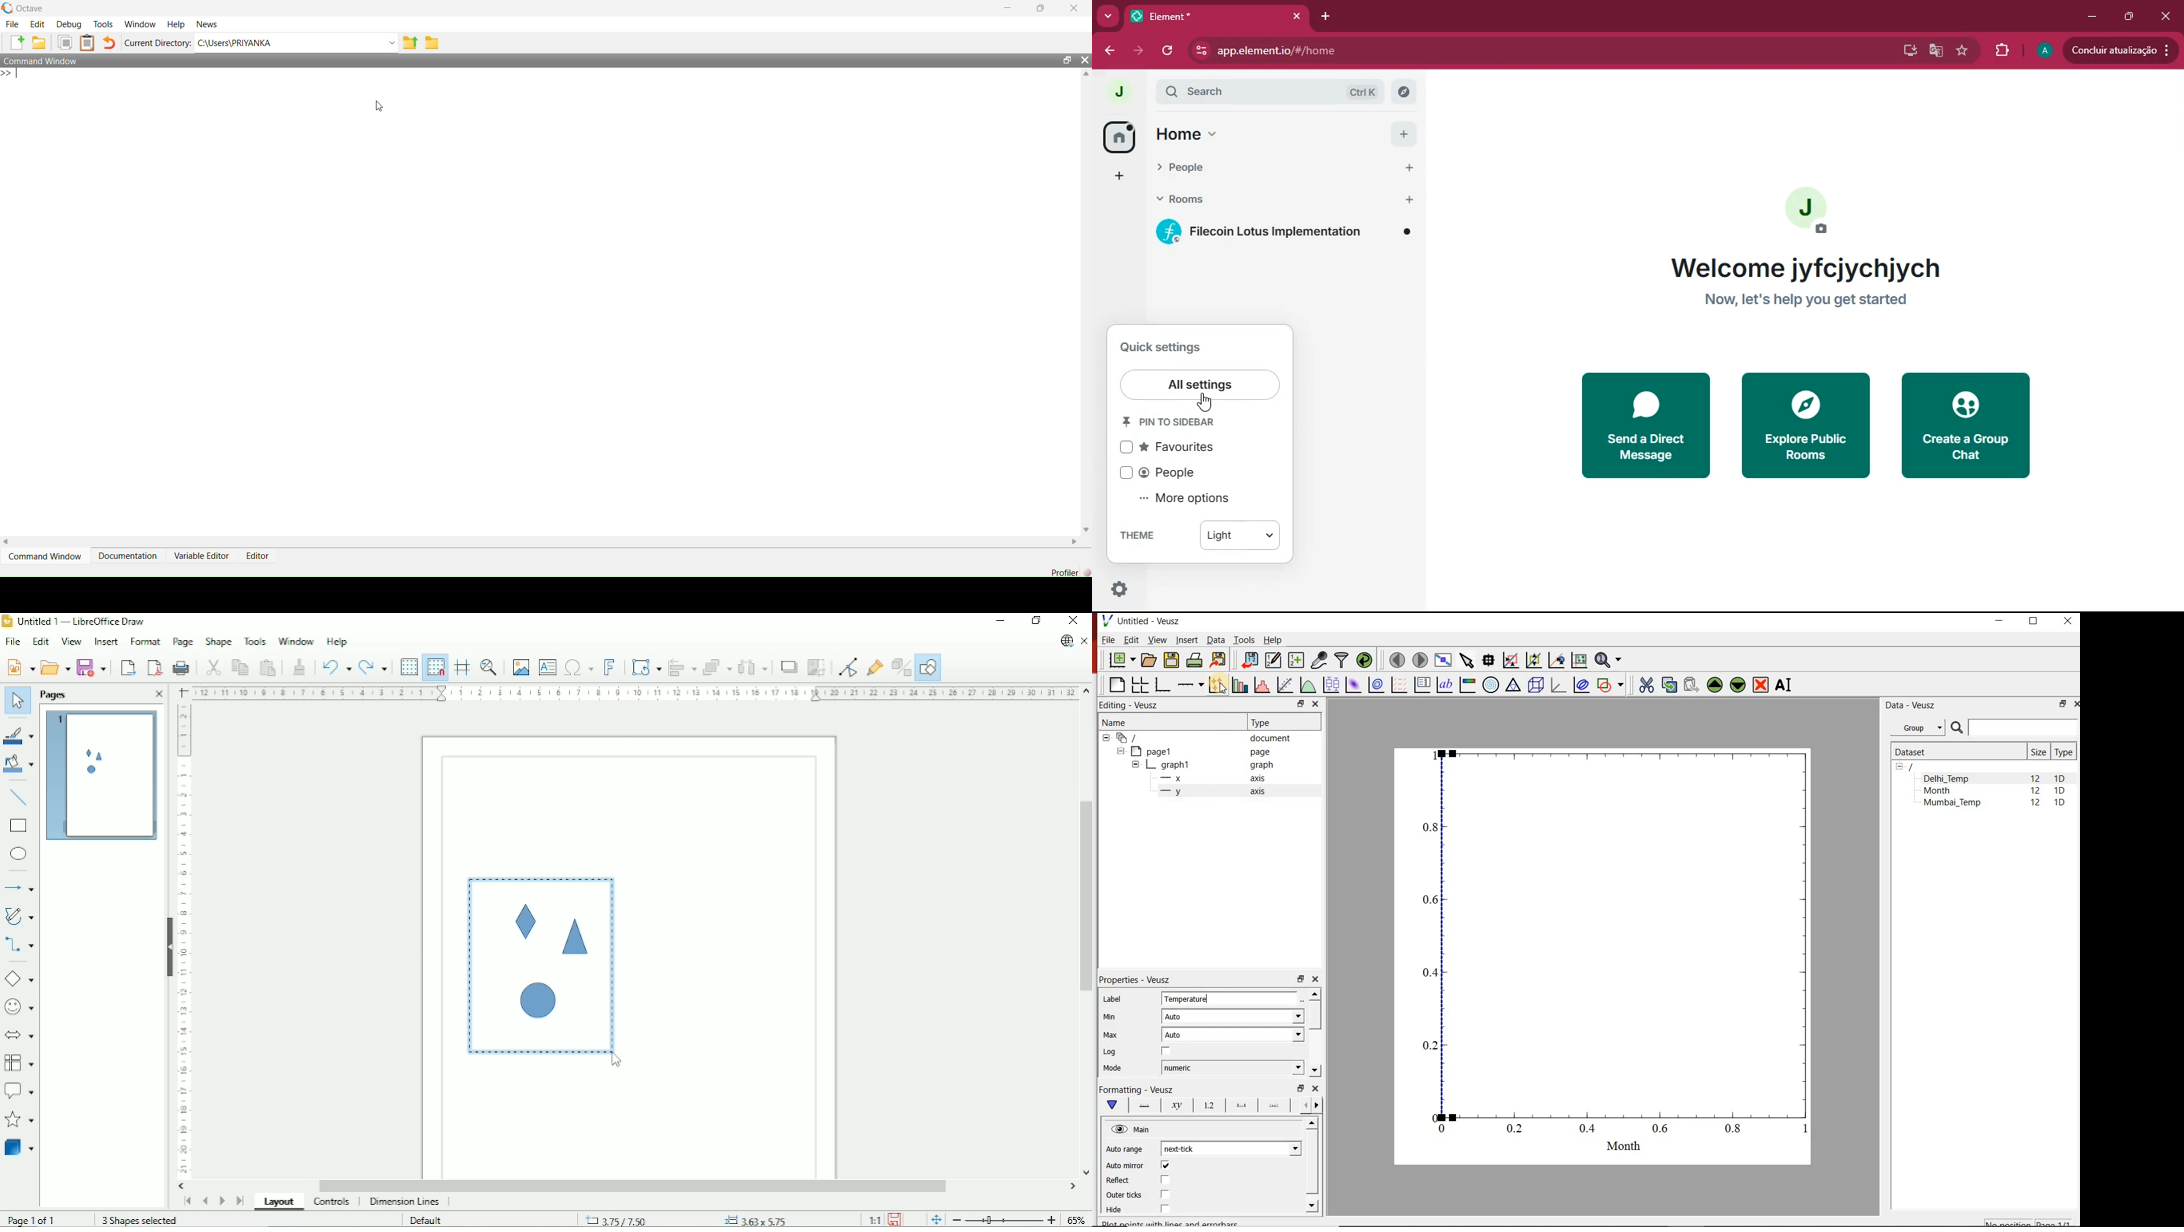  I want to click on Toggle point edit mode, so click(847, 667).